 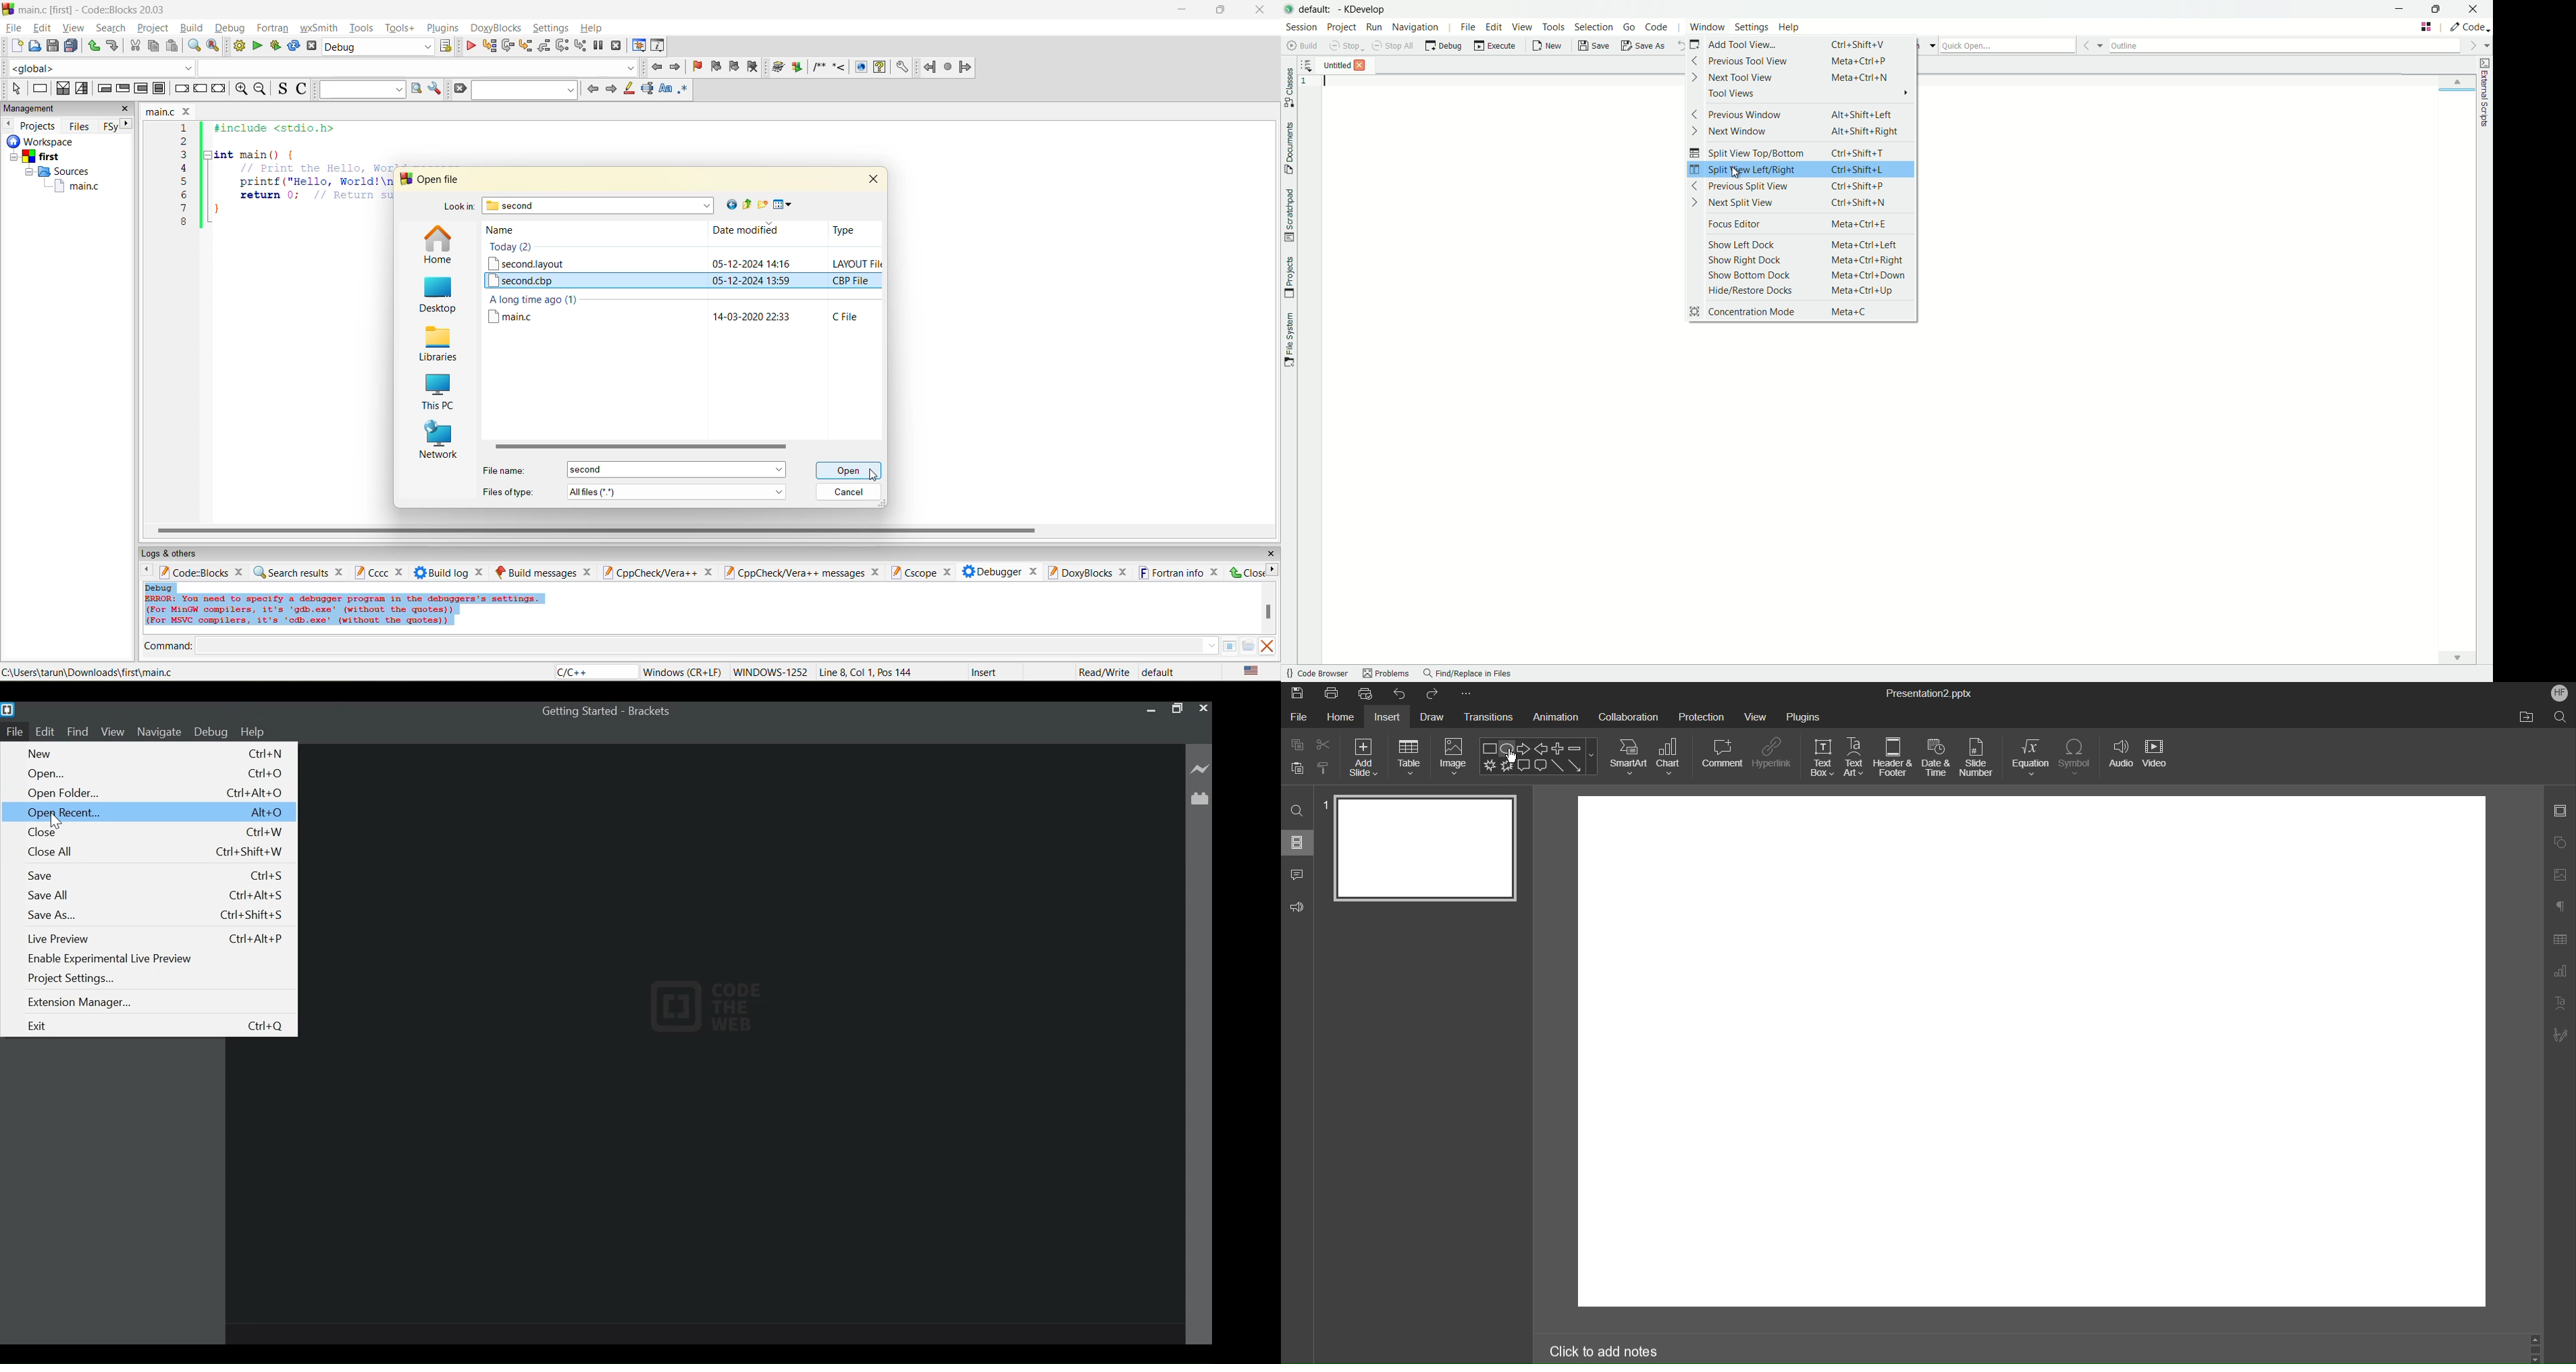 What do you see at coordinates (17, 45) in the screenshot?
I see `new` at bounding box center [17, 45].